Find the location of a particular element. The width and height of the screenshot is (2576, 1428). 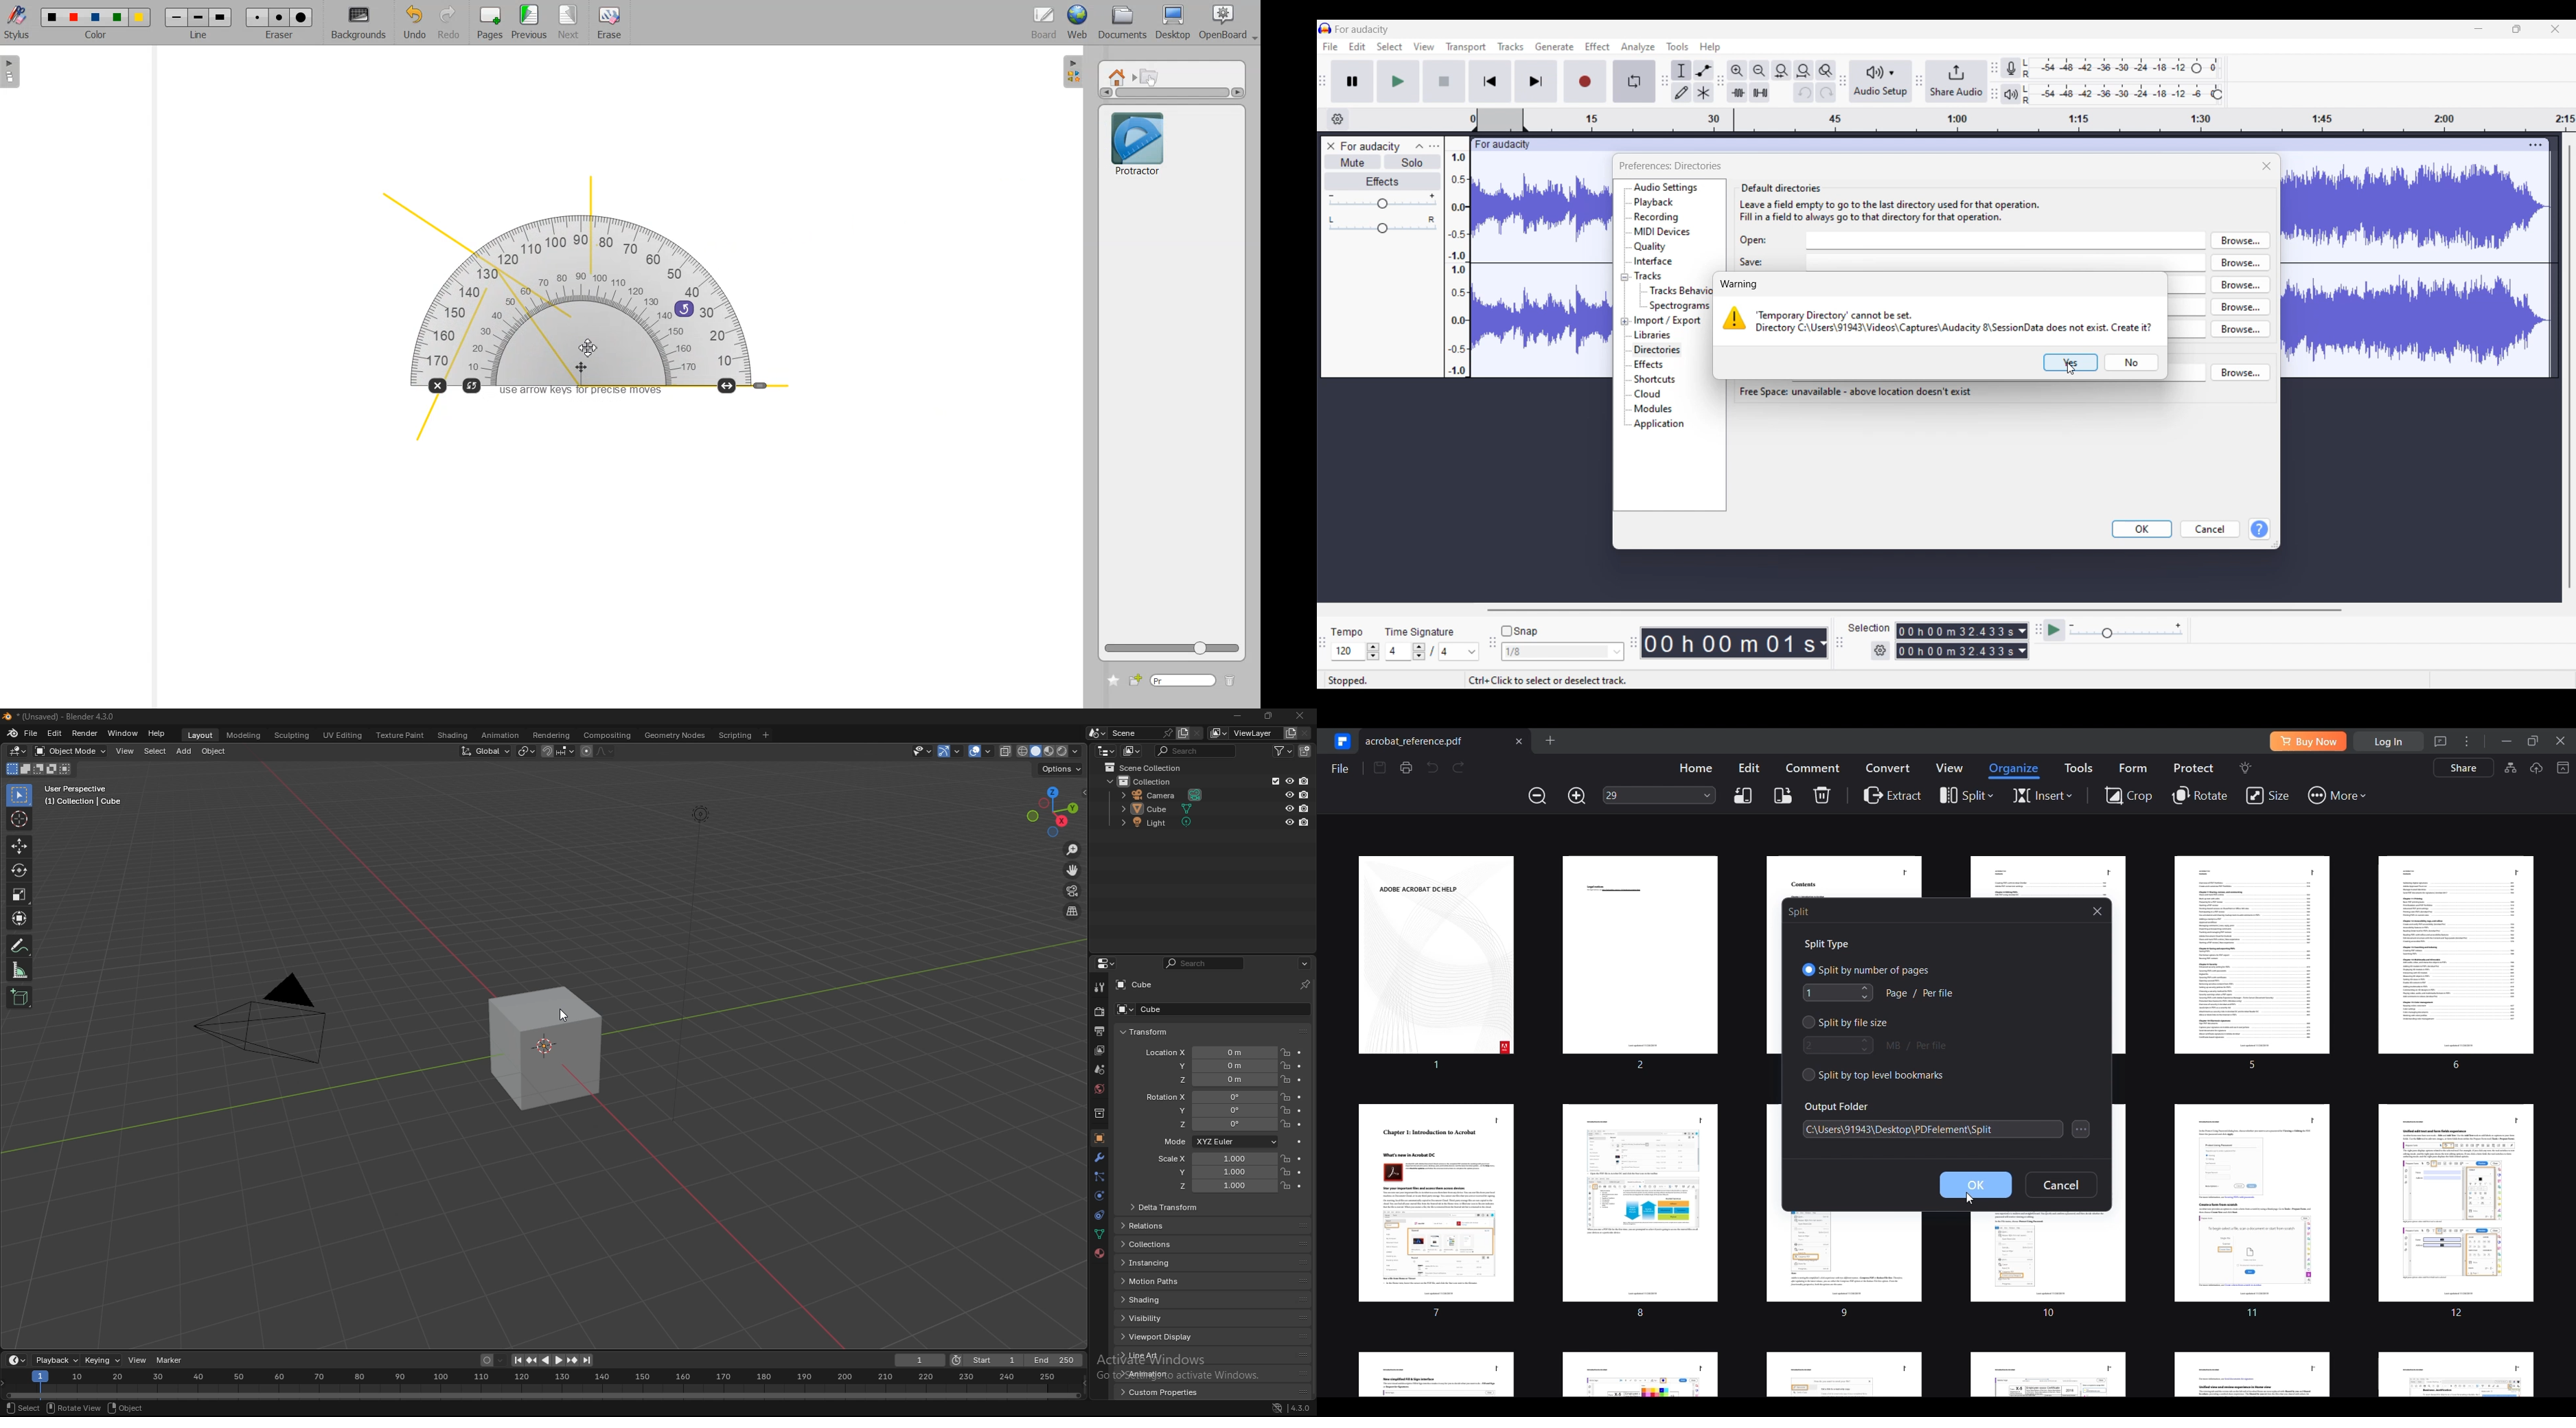

Zoom in is located at coordinates (1737, 71).